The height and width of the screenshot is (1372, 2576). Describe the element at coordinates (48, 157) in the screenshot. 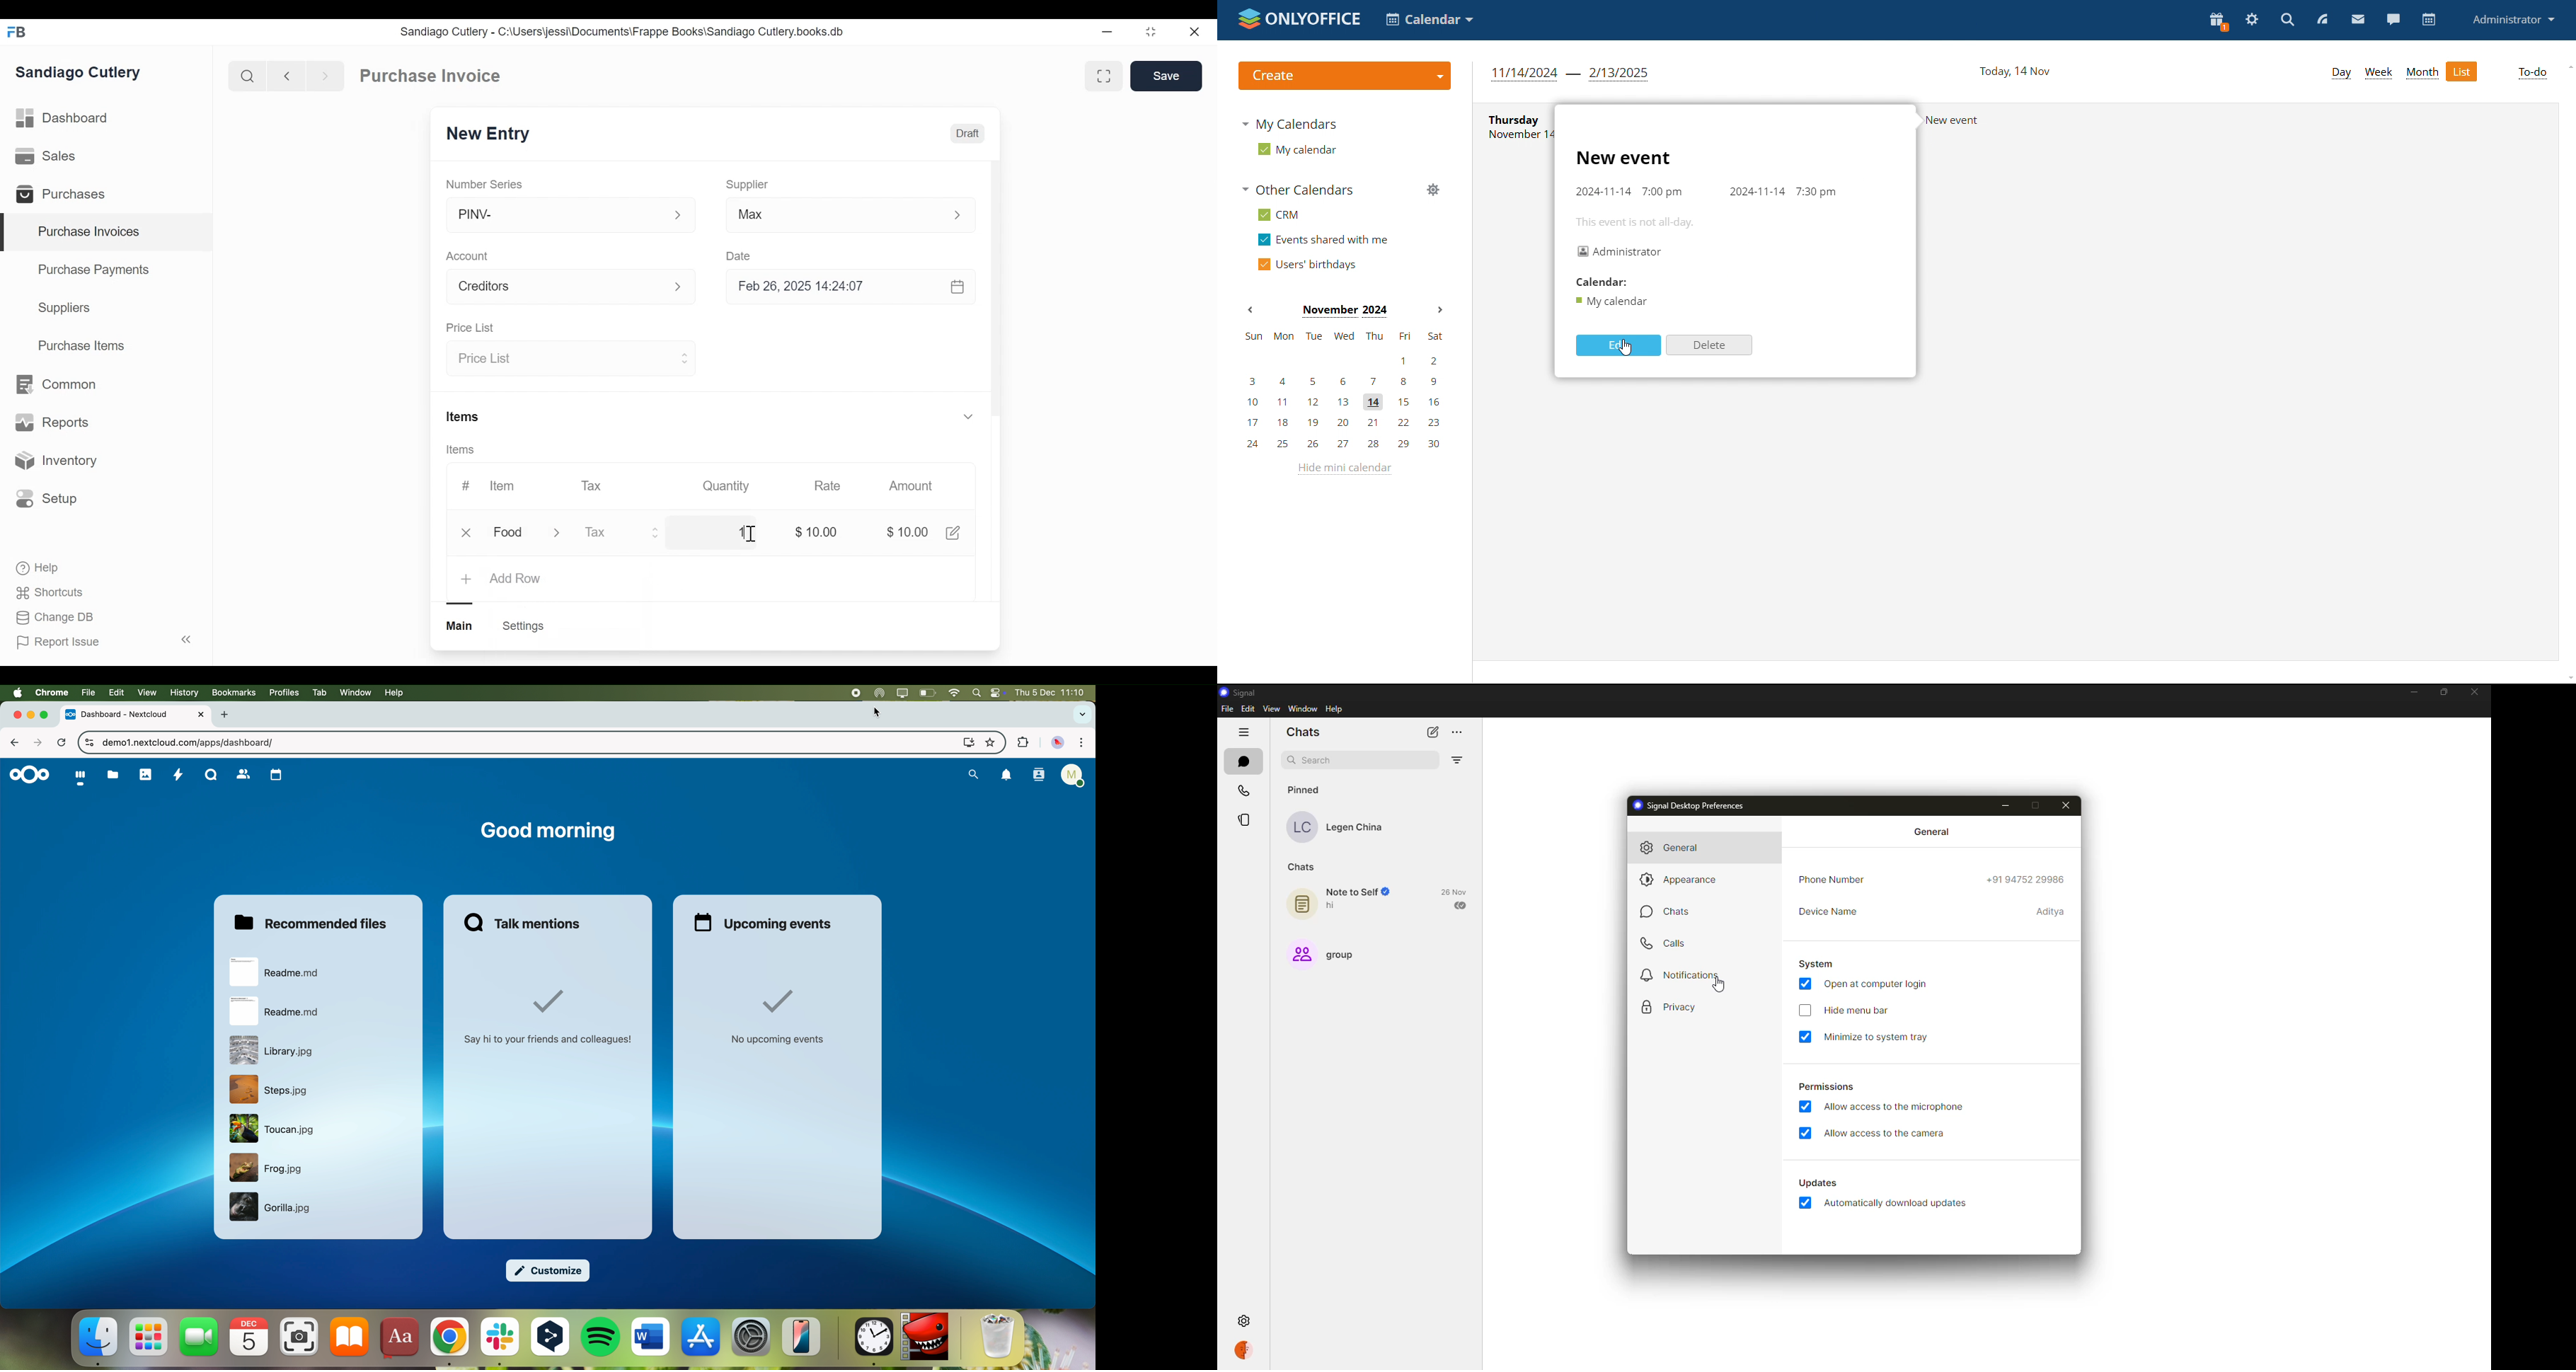

I see `Sales` at that location.